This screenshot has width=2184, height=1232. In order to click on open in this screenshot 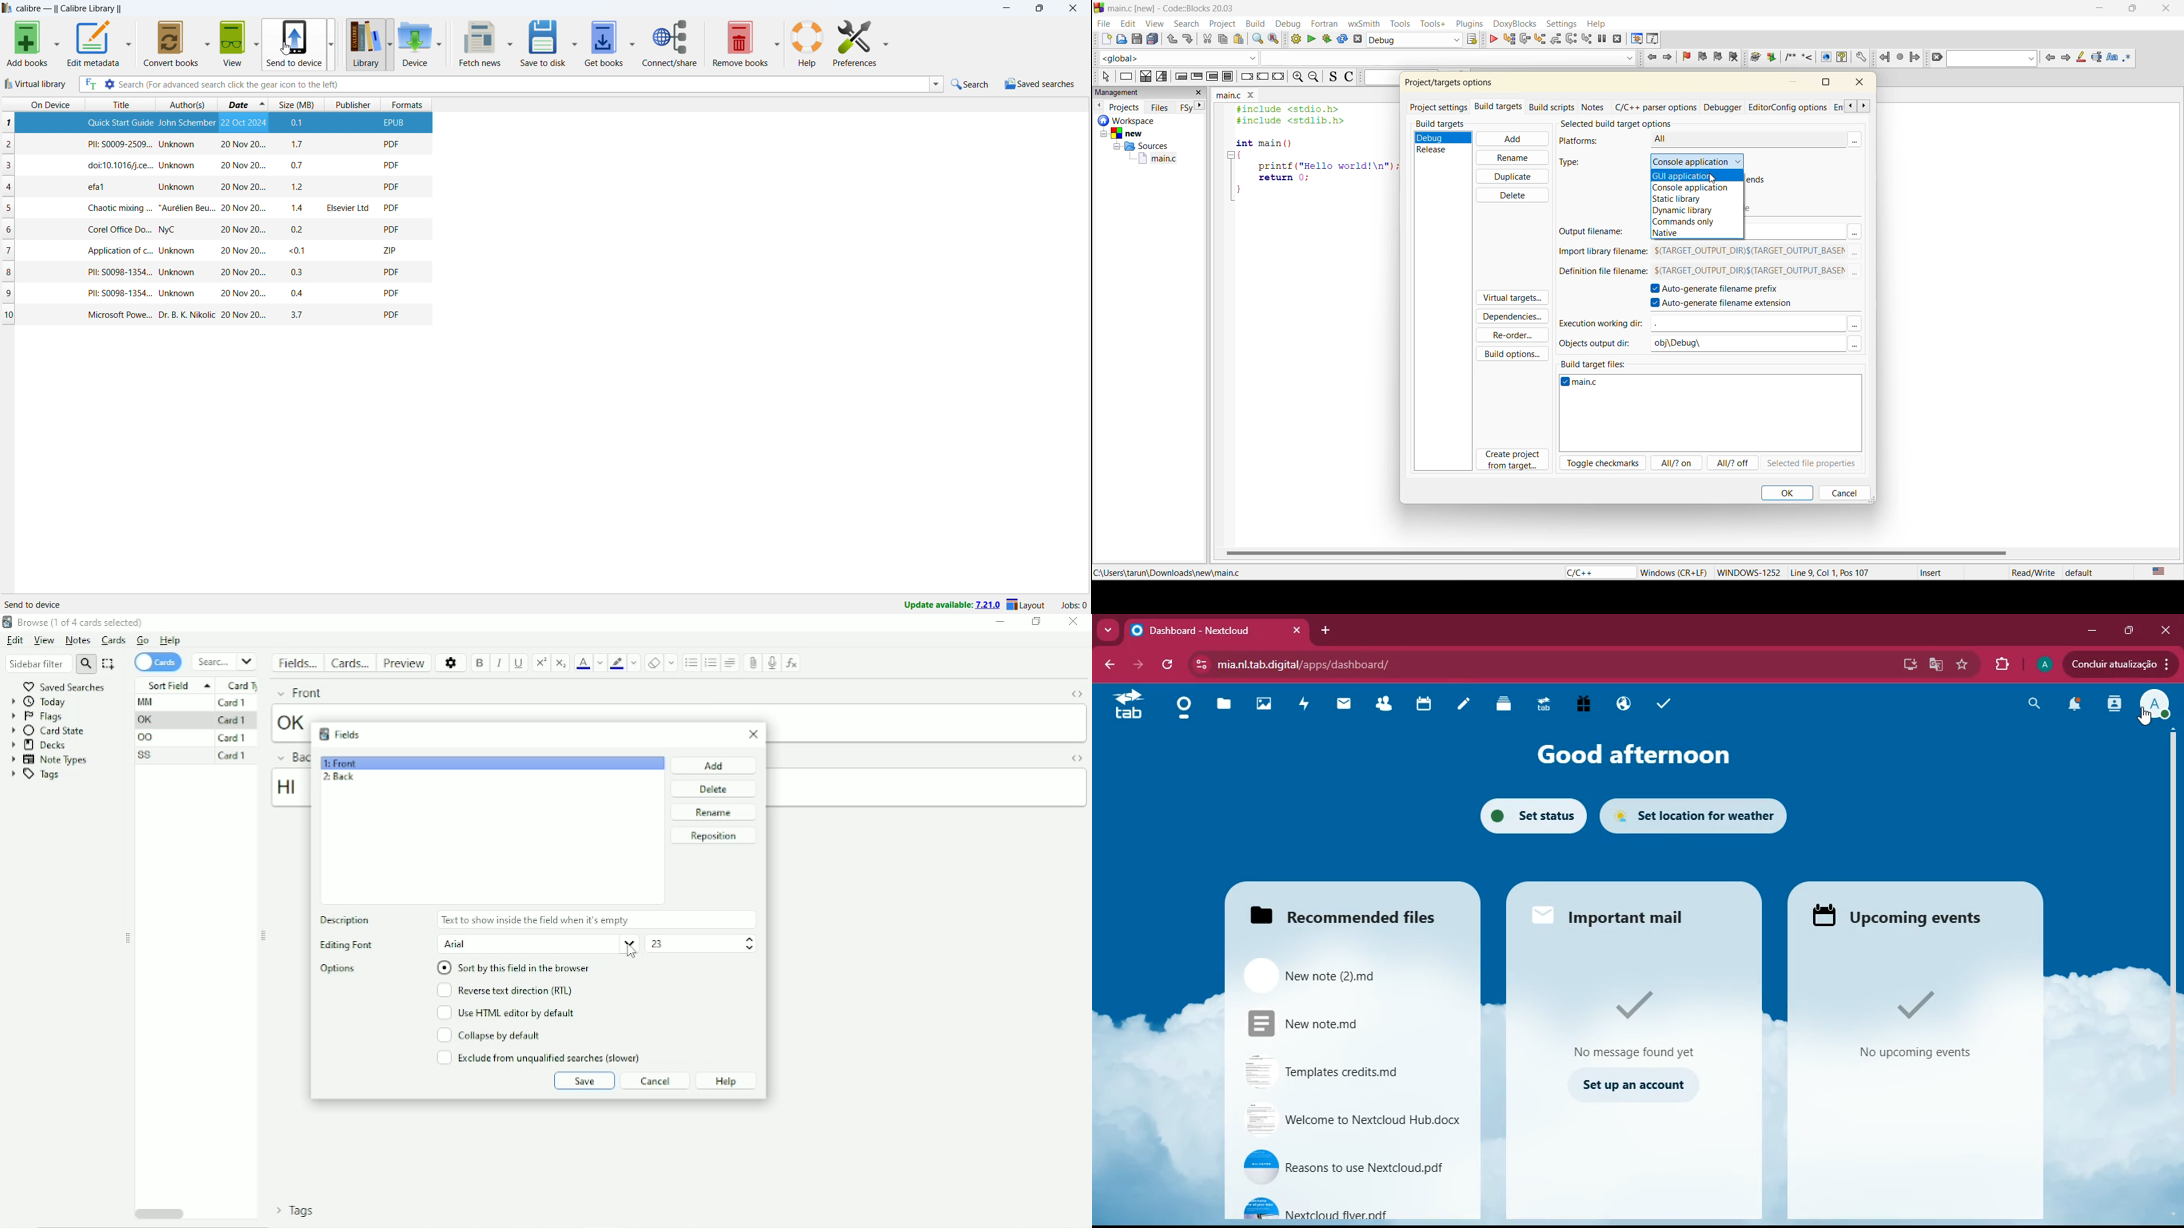, I will do `click(1122, 39)`.